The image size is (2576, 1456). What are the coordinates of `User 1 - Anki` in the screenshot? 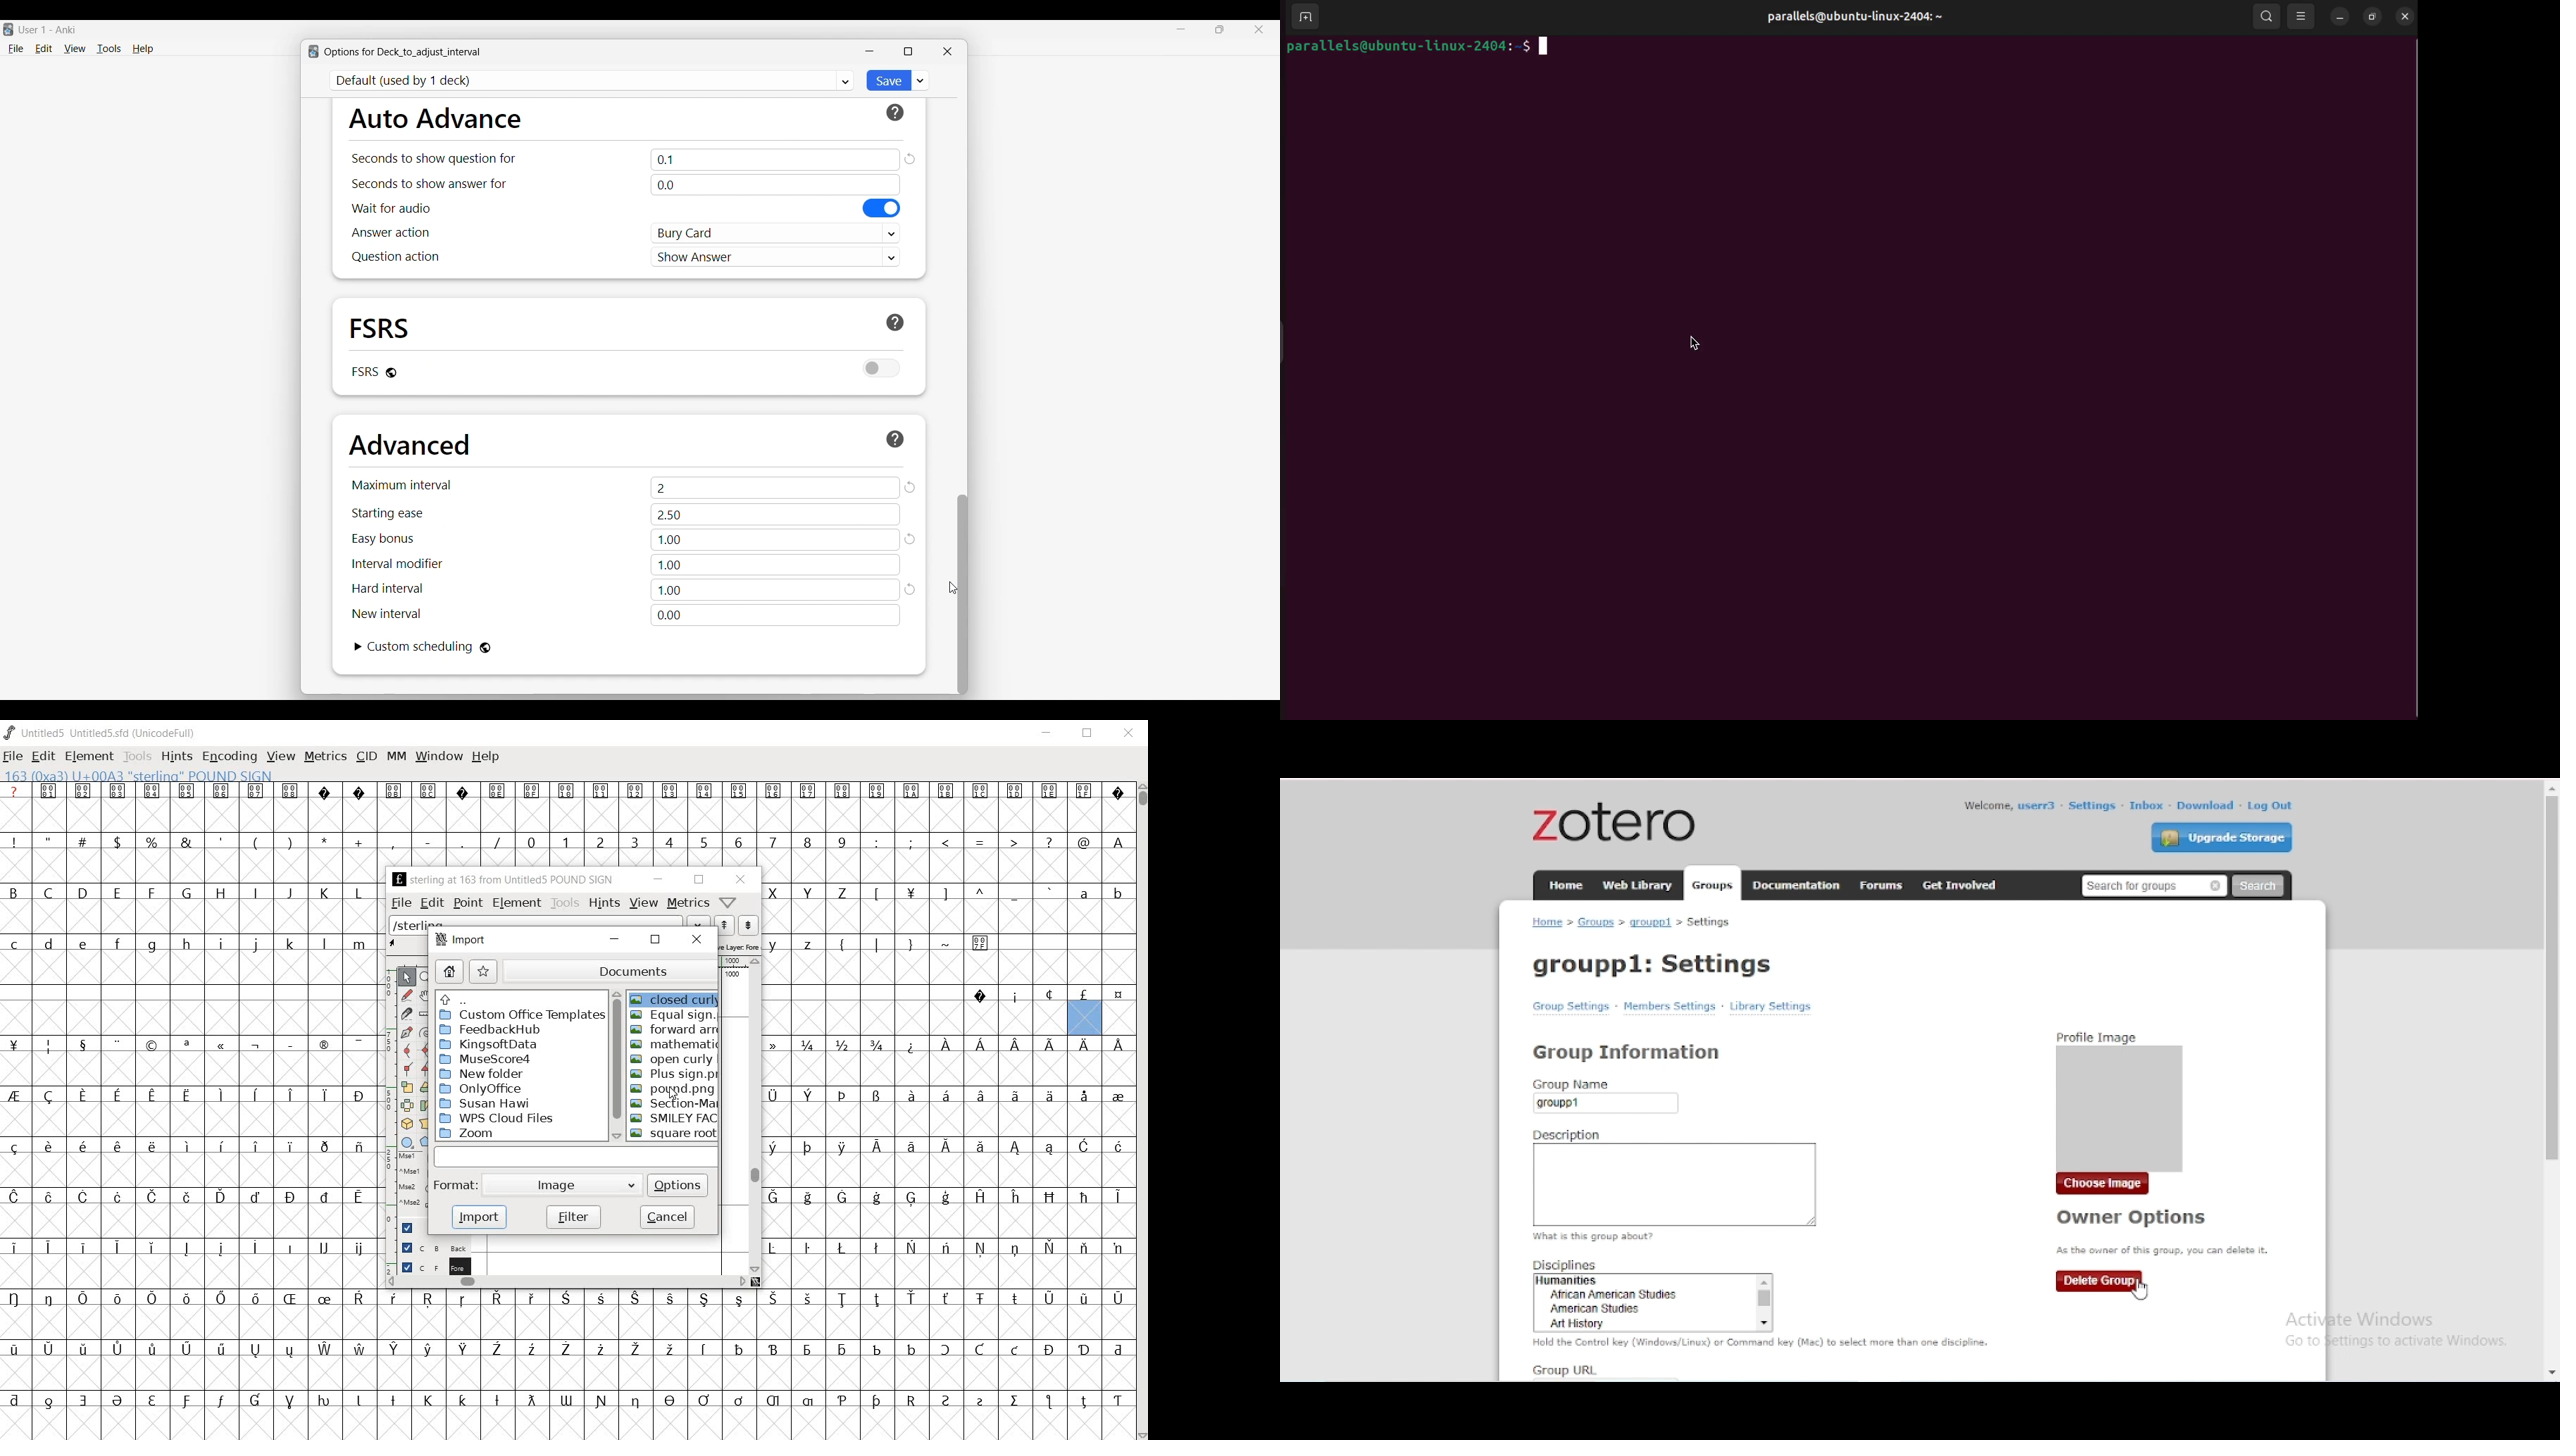 It's located at (48, 29).